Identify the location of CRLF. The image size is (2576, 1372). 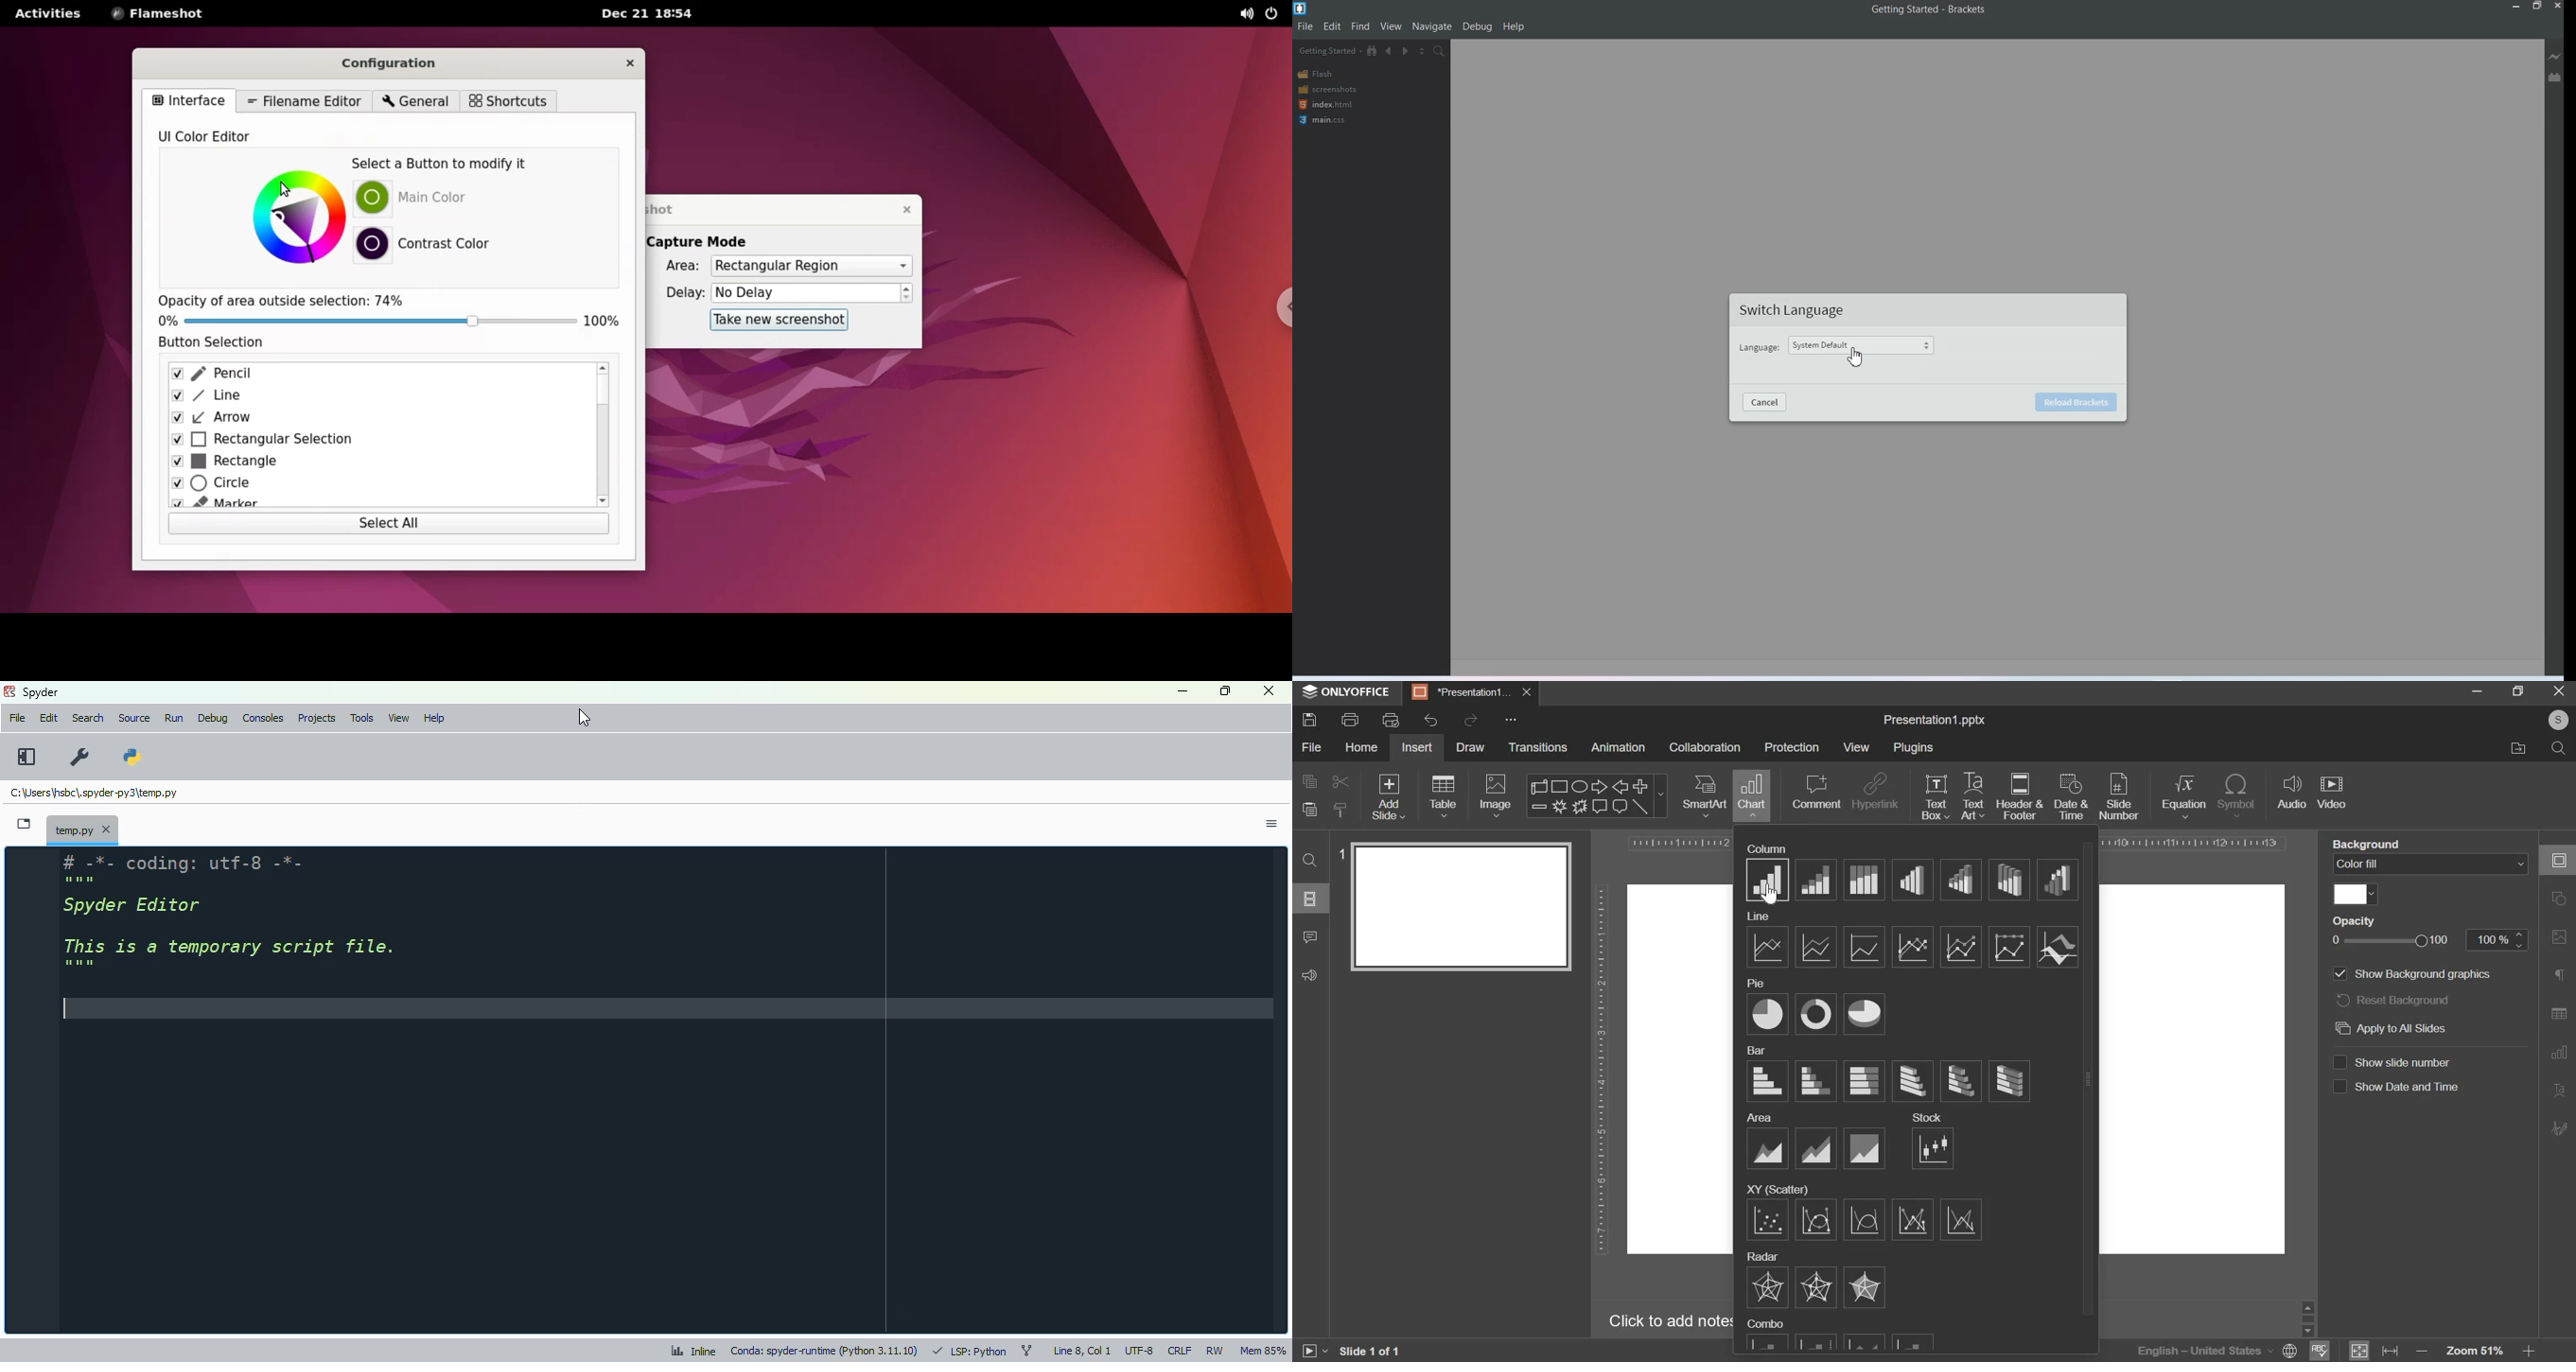
(1181, 1350).